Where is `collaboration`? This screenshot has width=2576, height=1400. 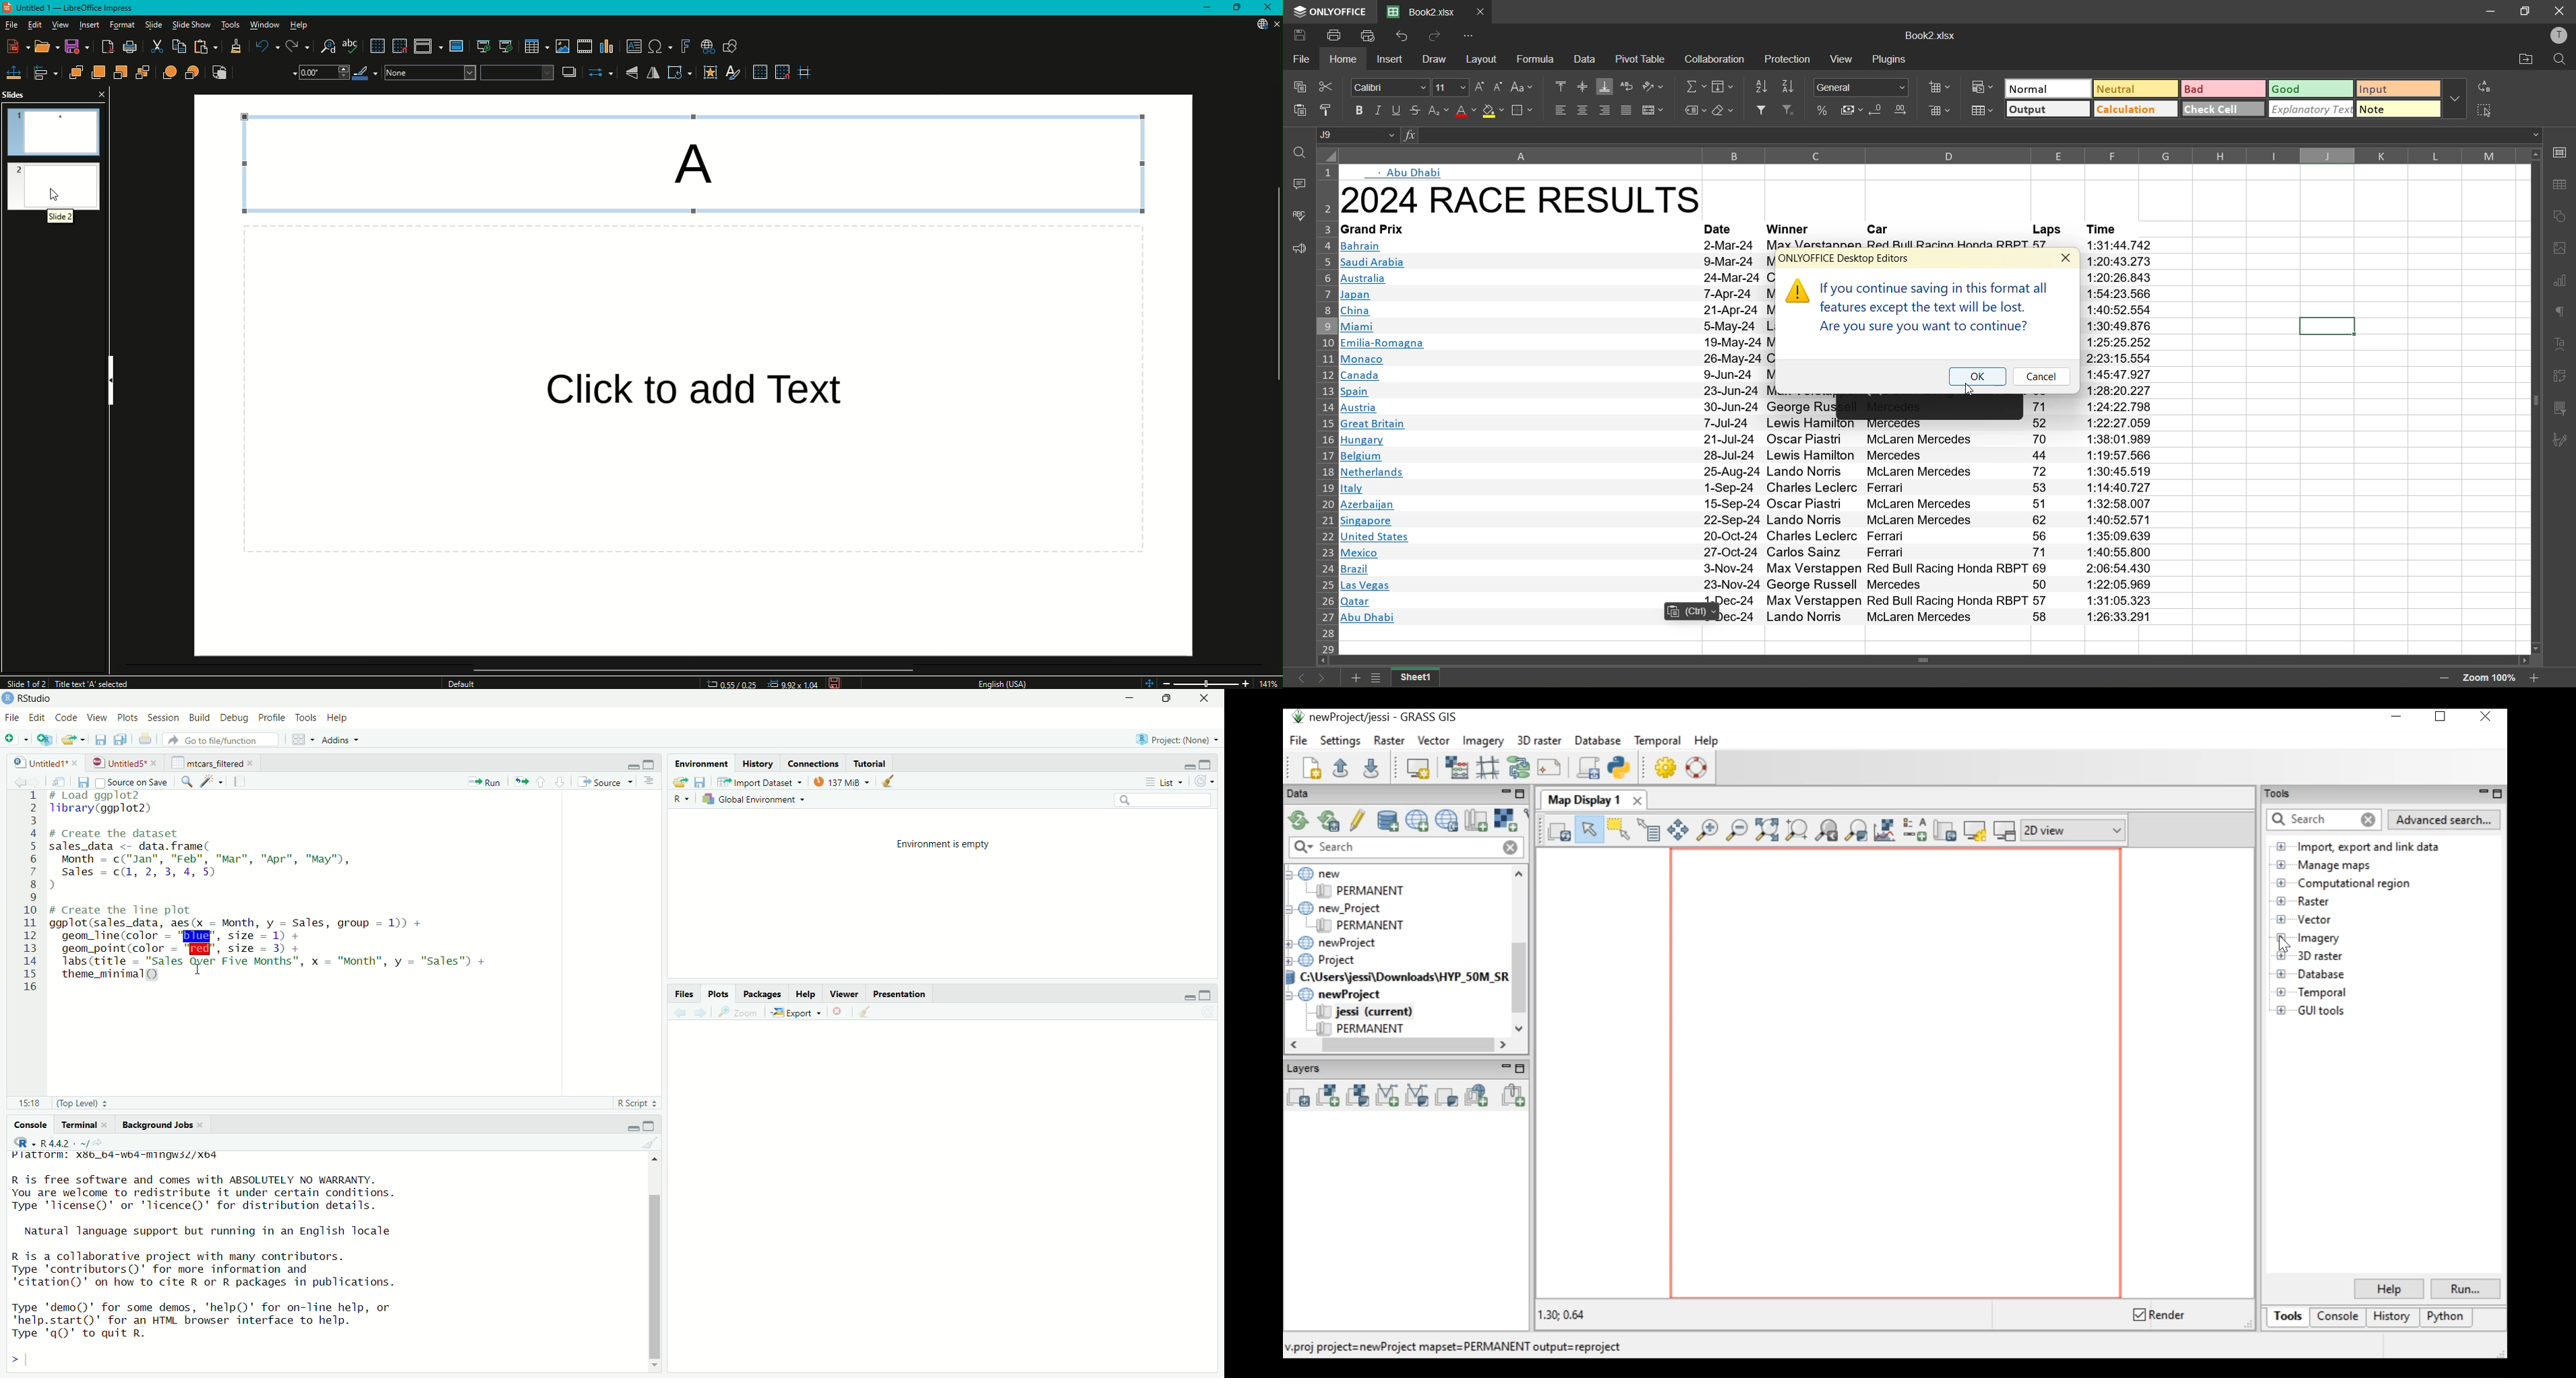
collaboration is located at coordinates (1715, 63).